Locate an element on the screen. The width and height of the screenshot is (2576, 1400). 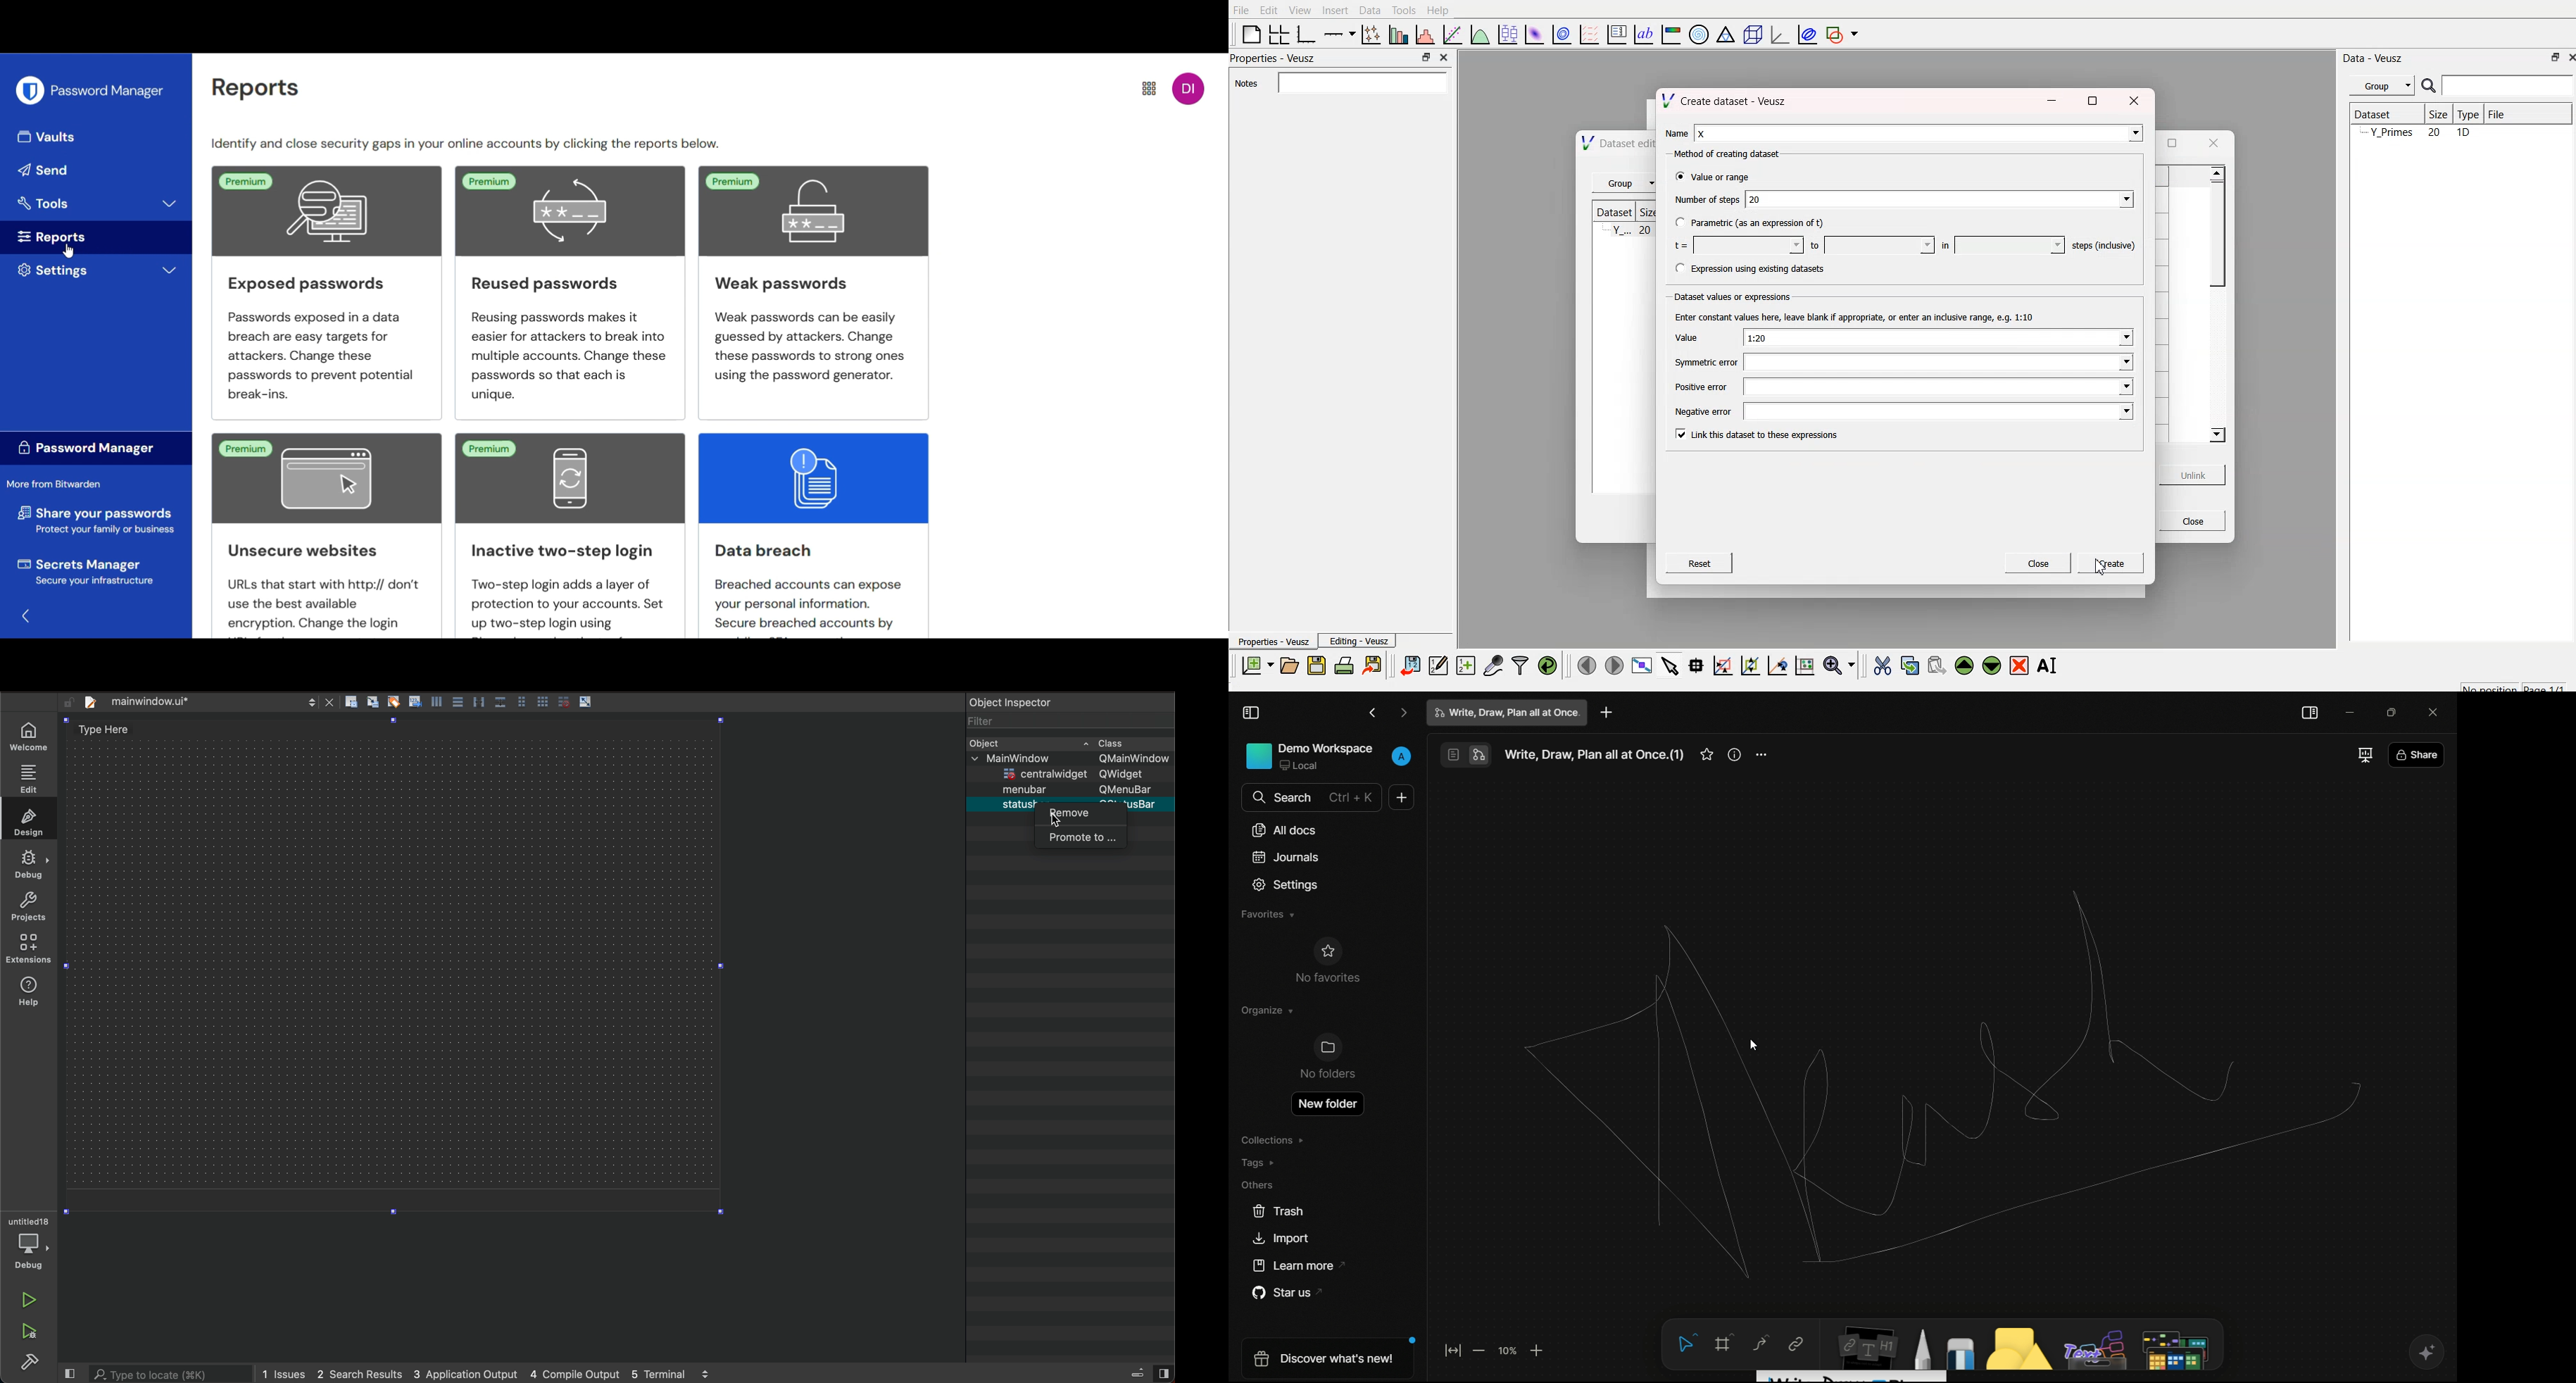
Data breach

Breached accounts can expose
your personal information.
Secure breached accounts by is located at coordinates (816, 533).